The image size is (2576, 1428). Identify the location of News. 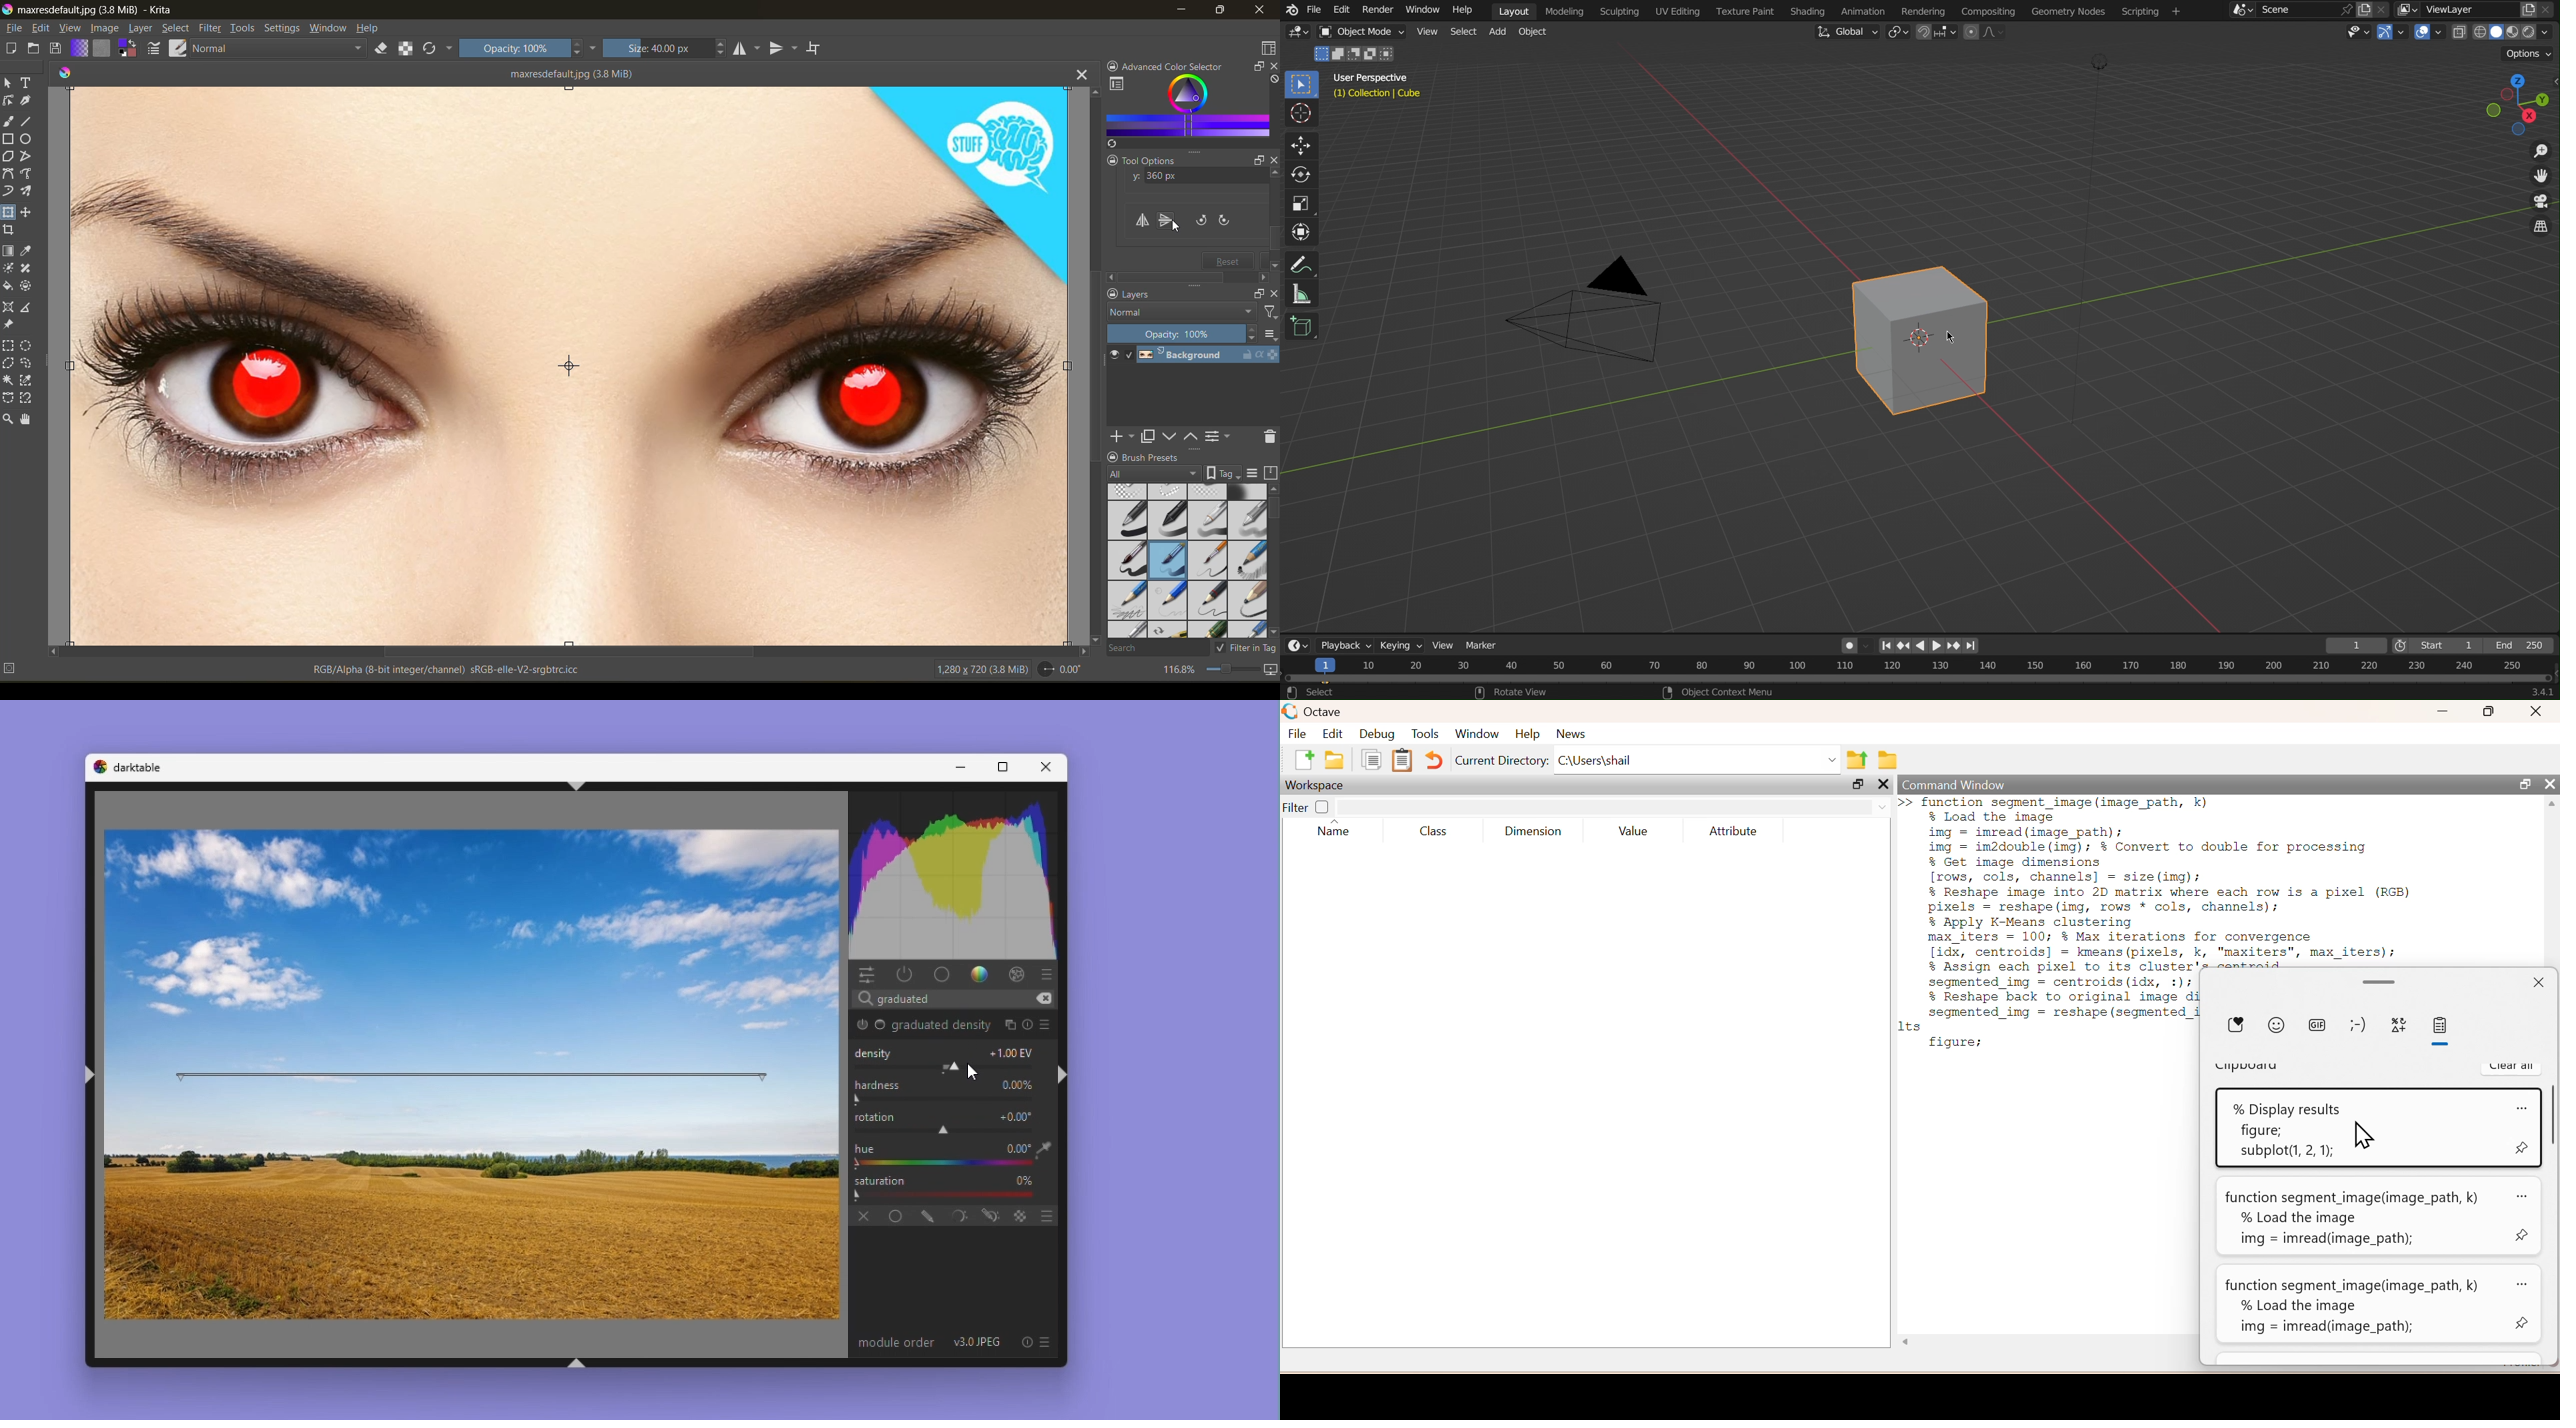
(1569, 735).